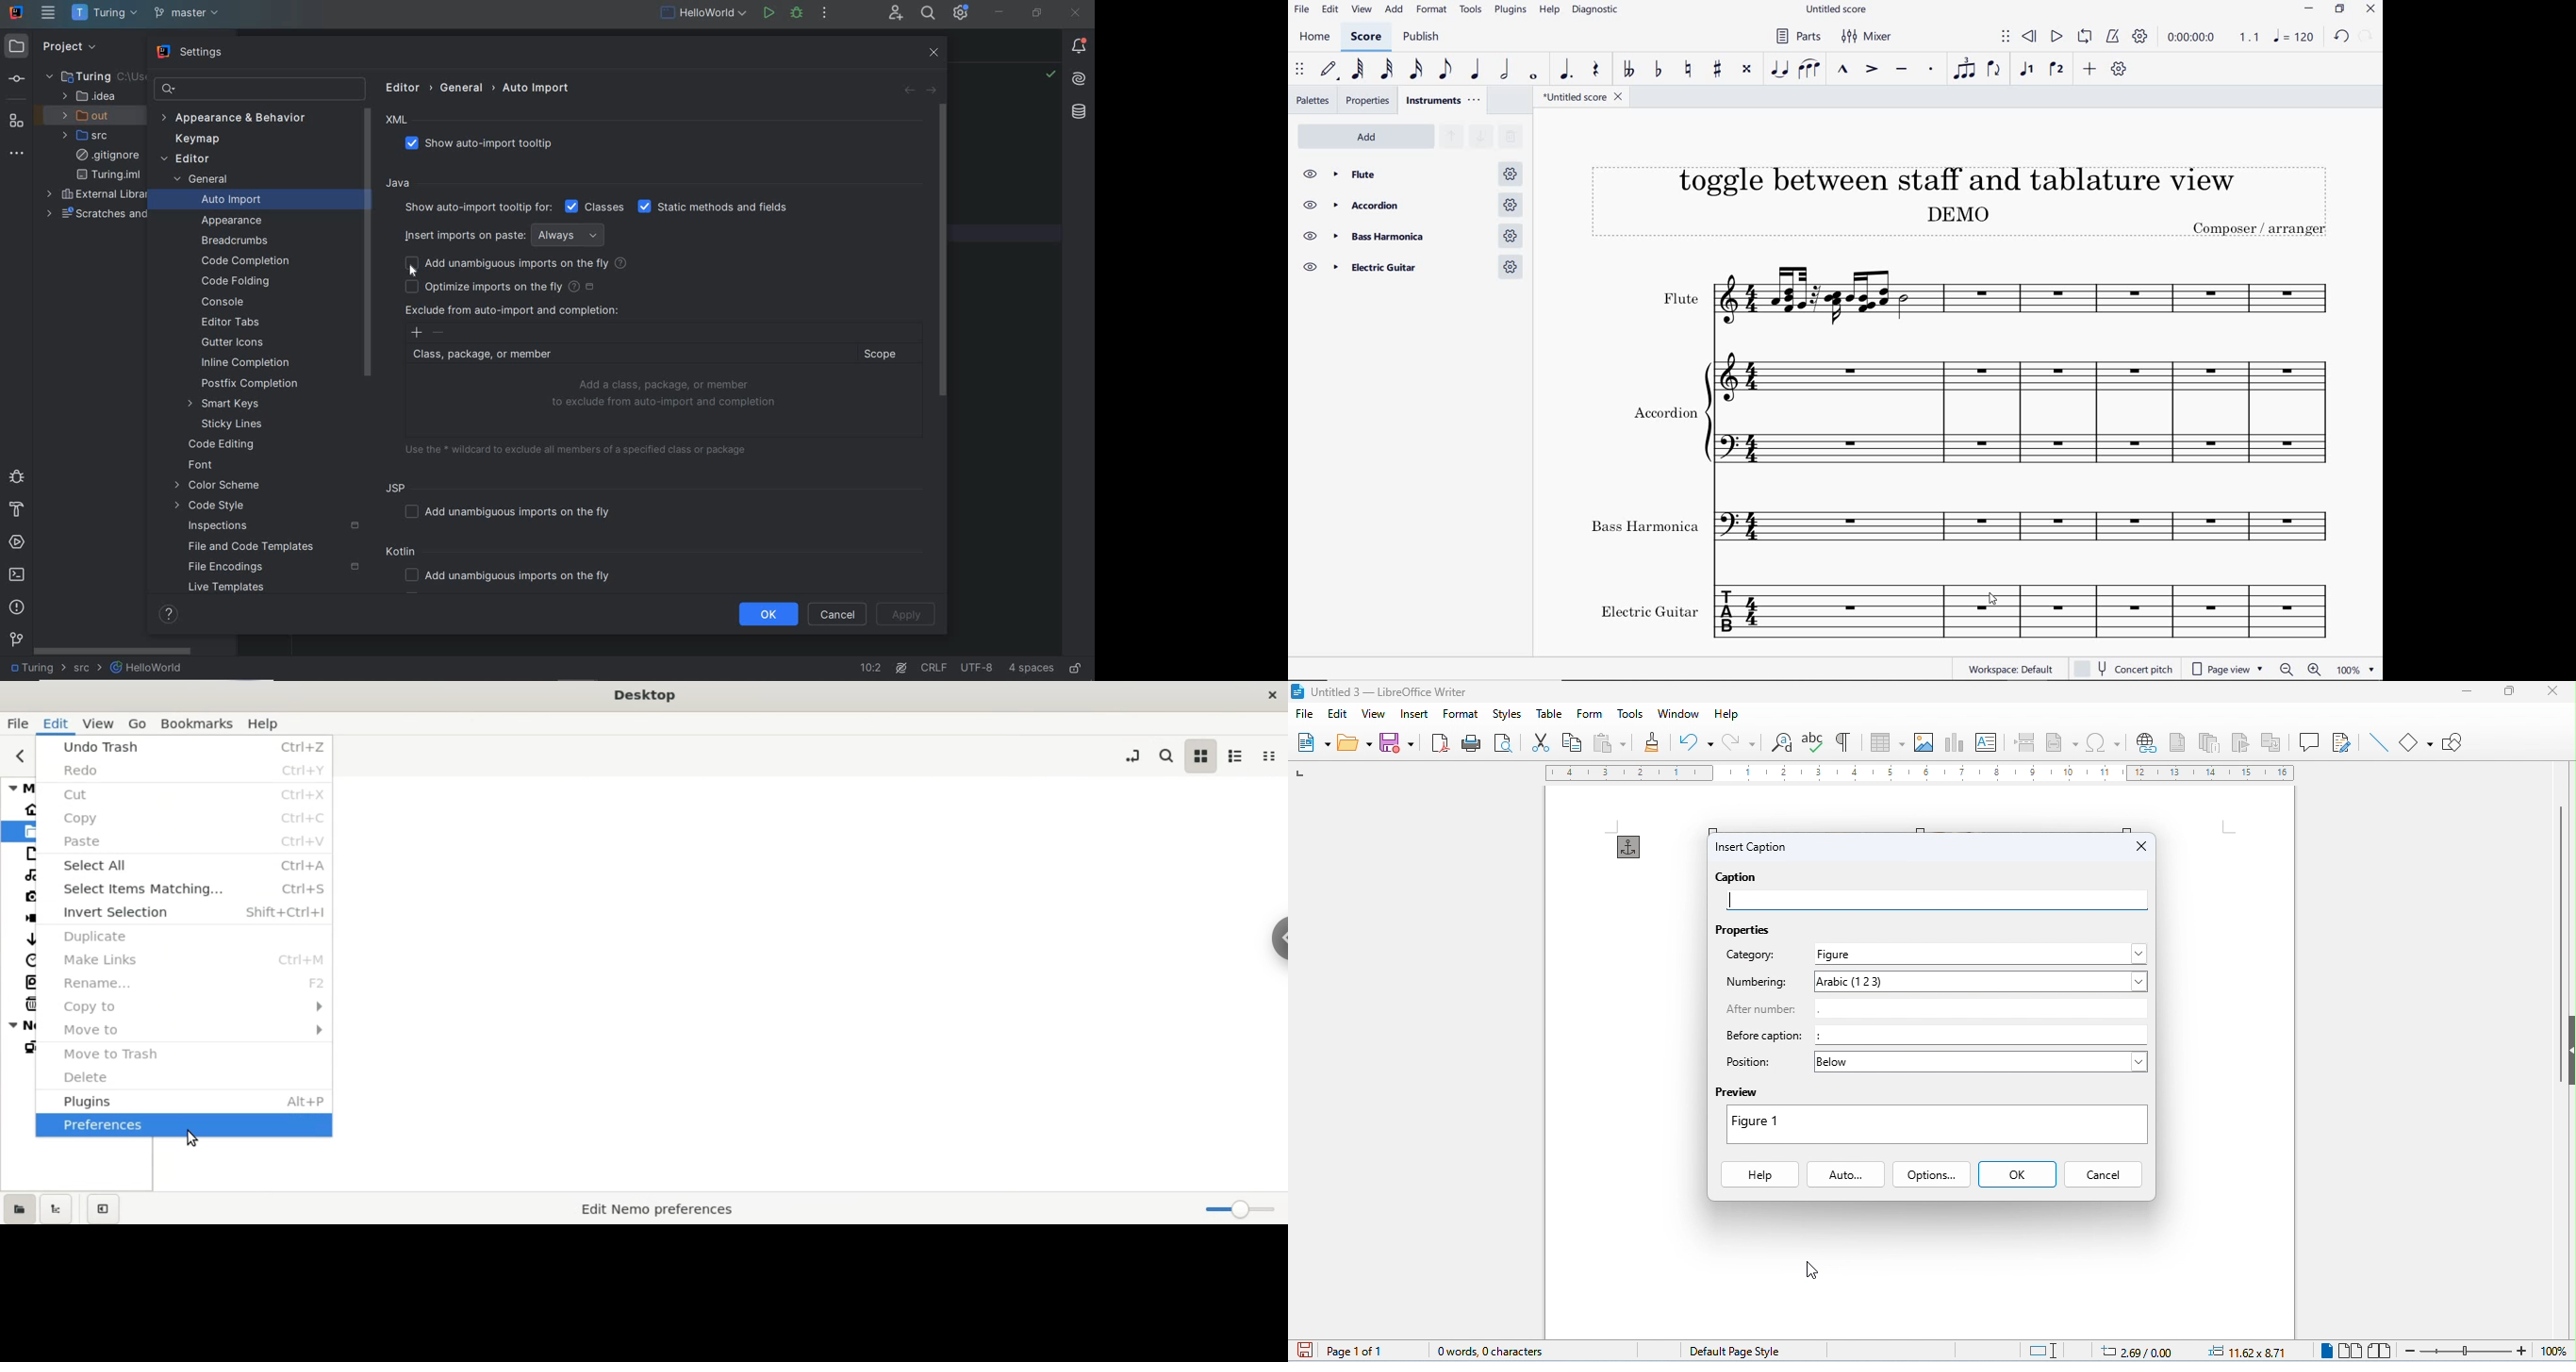 This screenshot has height=1372, width=2576. I want to click on paste, so click(1610, 742).